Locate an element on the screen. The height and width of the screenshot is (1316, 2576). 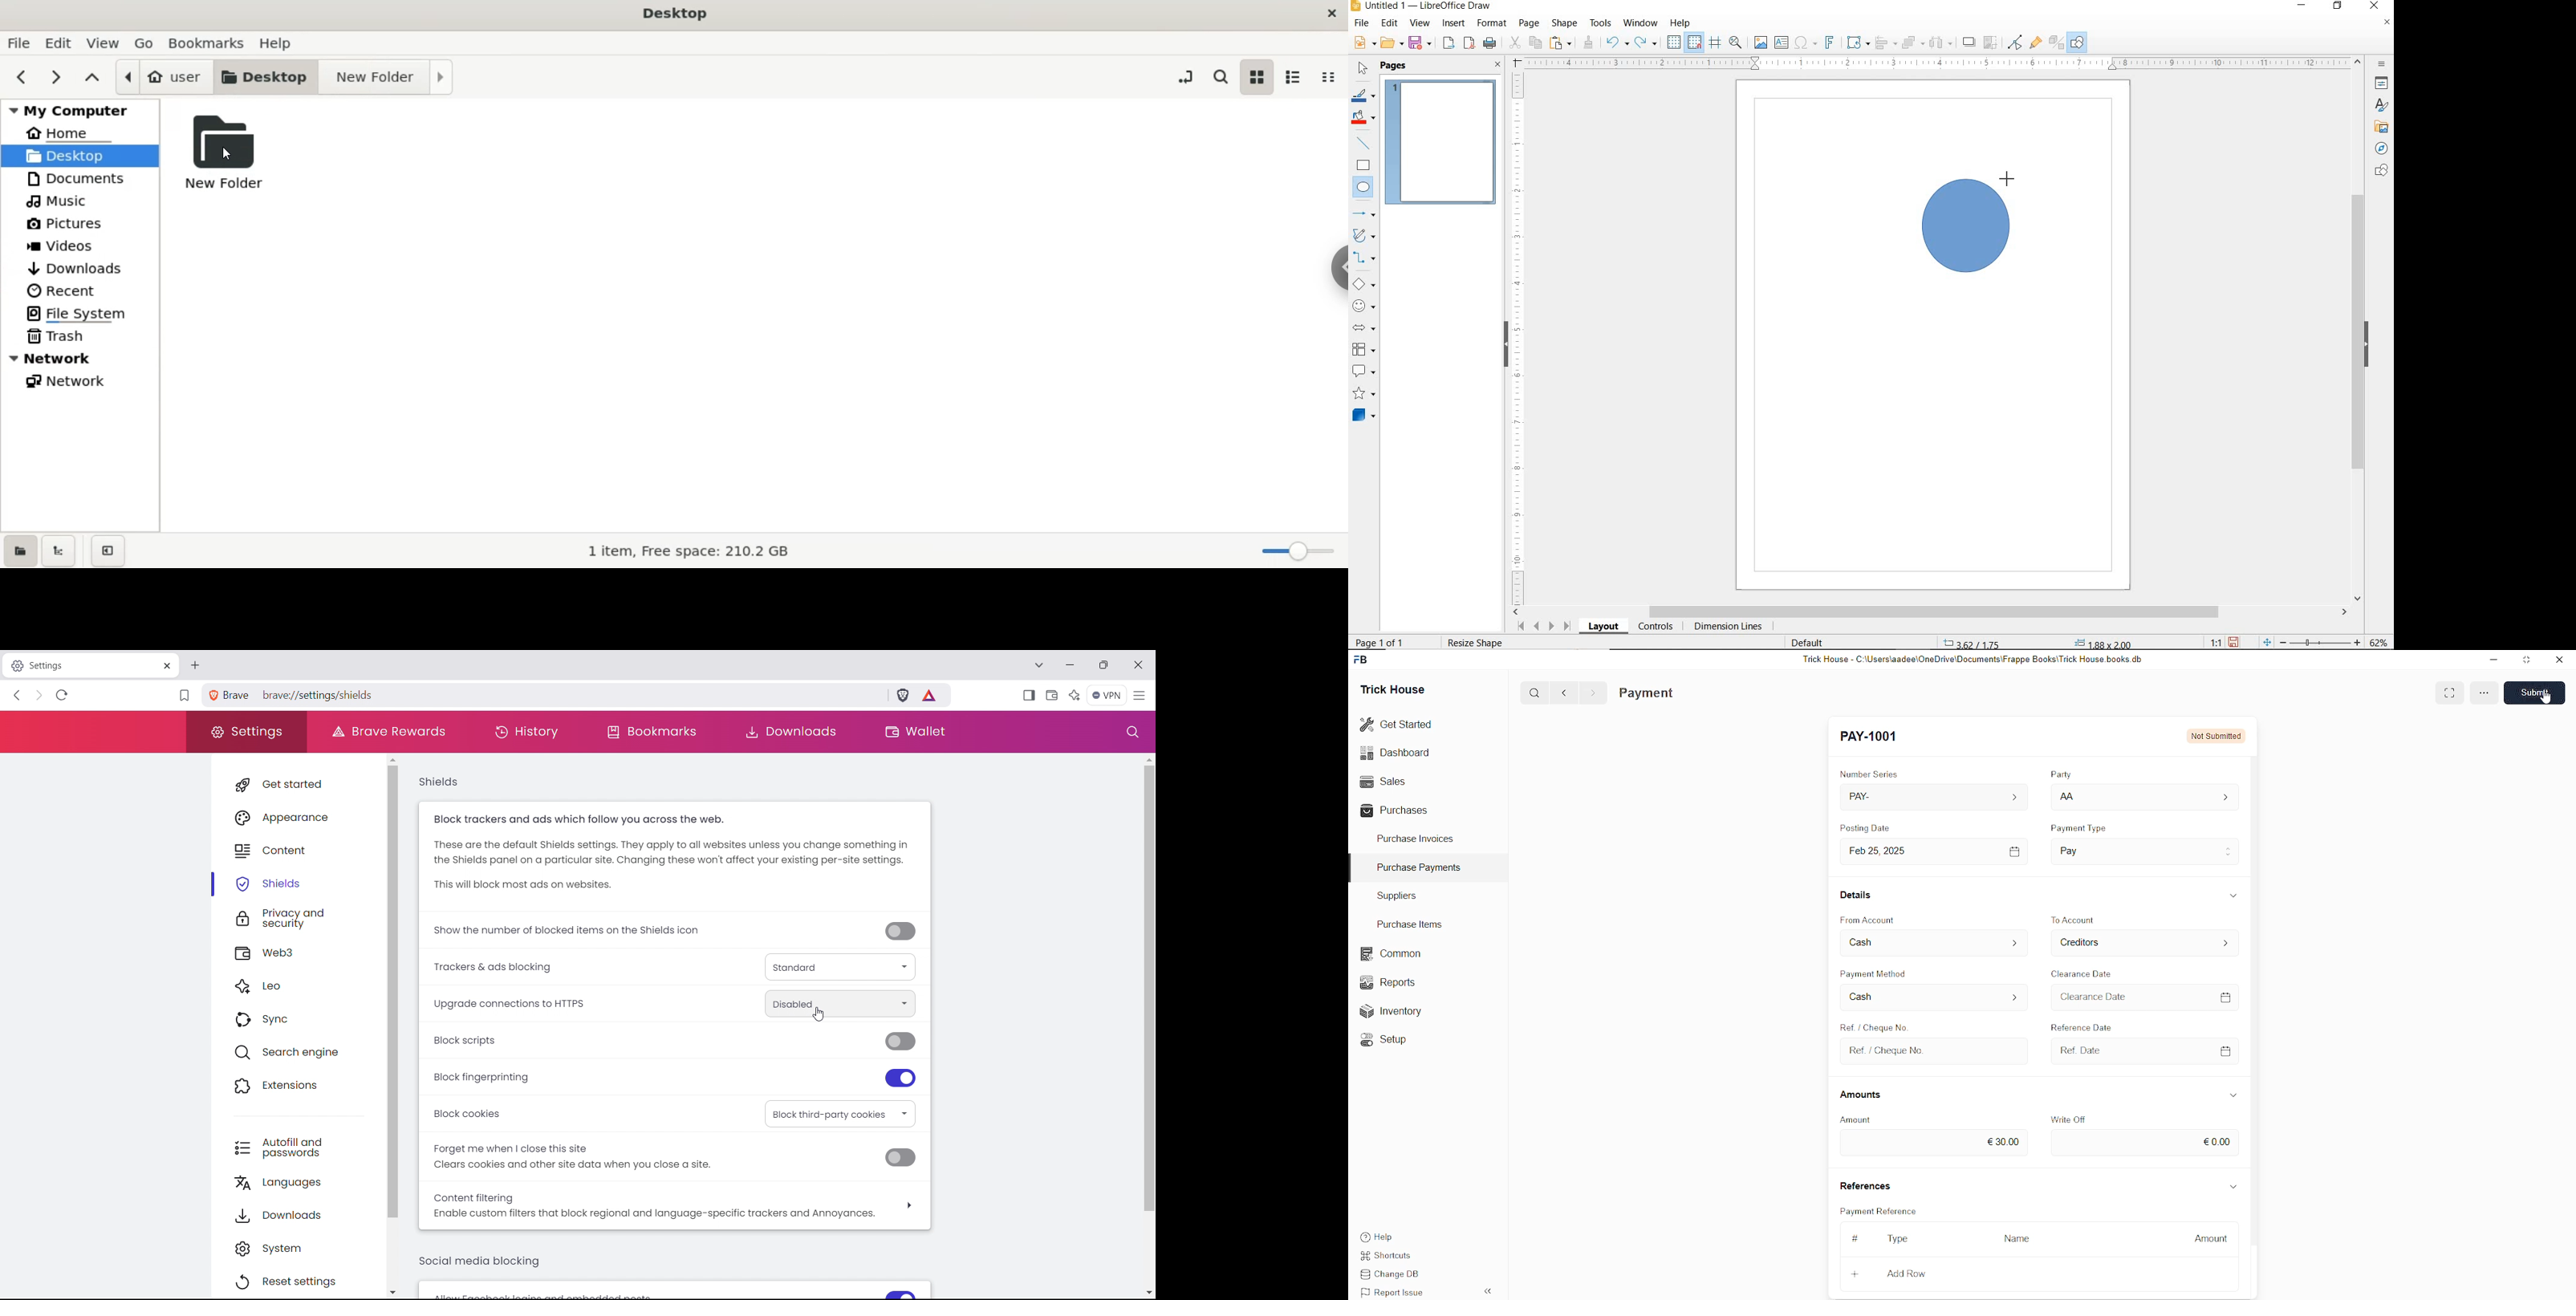
«© Setup is located at coordinates (1388, 1040).